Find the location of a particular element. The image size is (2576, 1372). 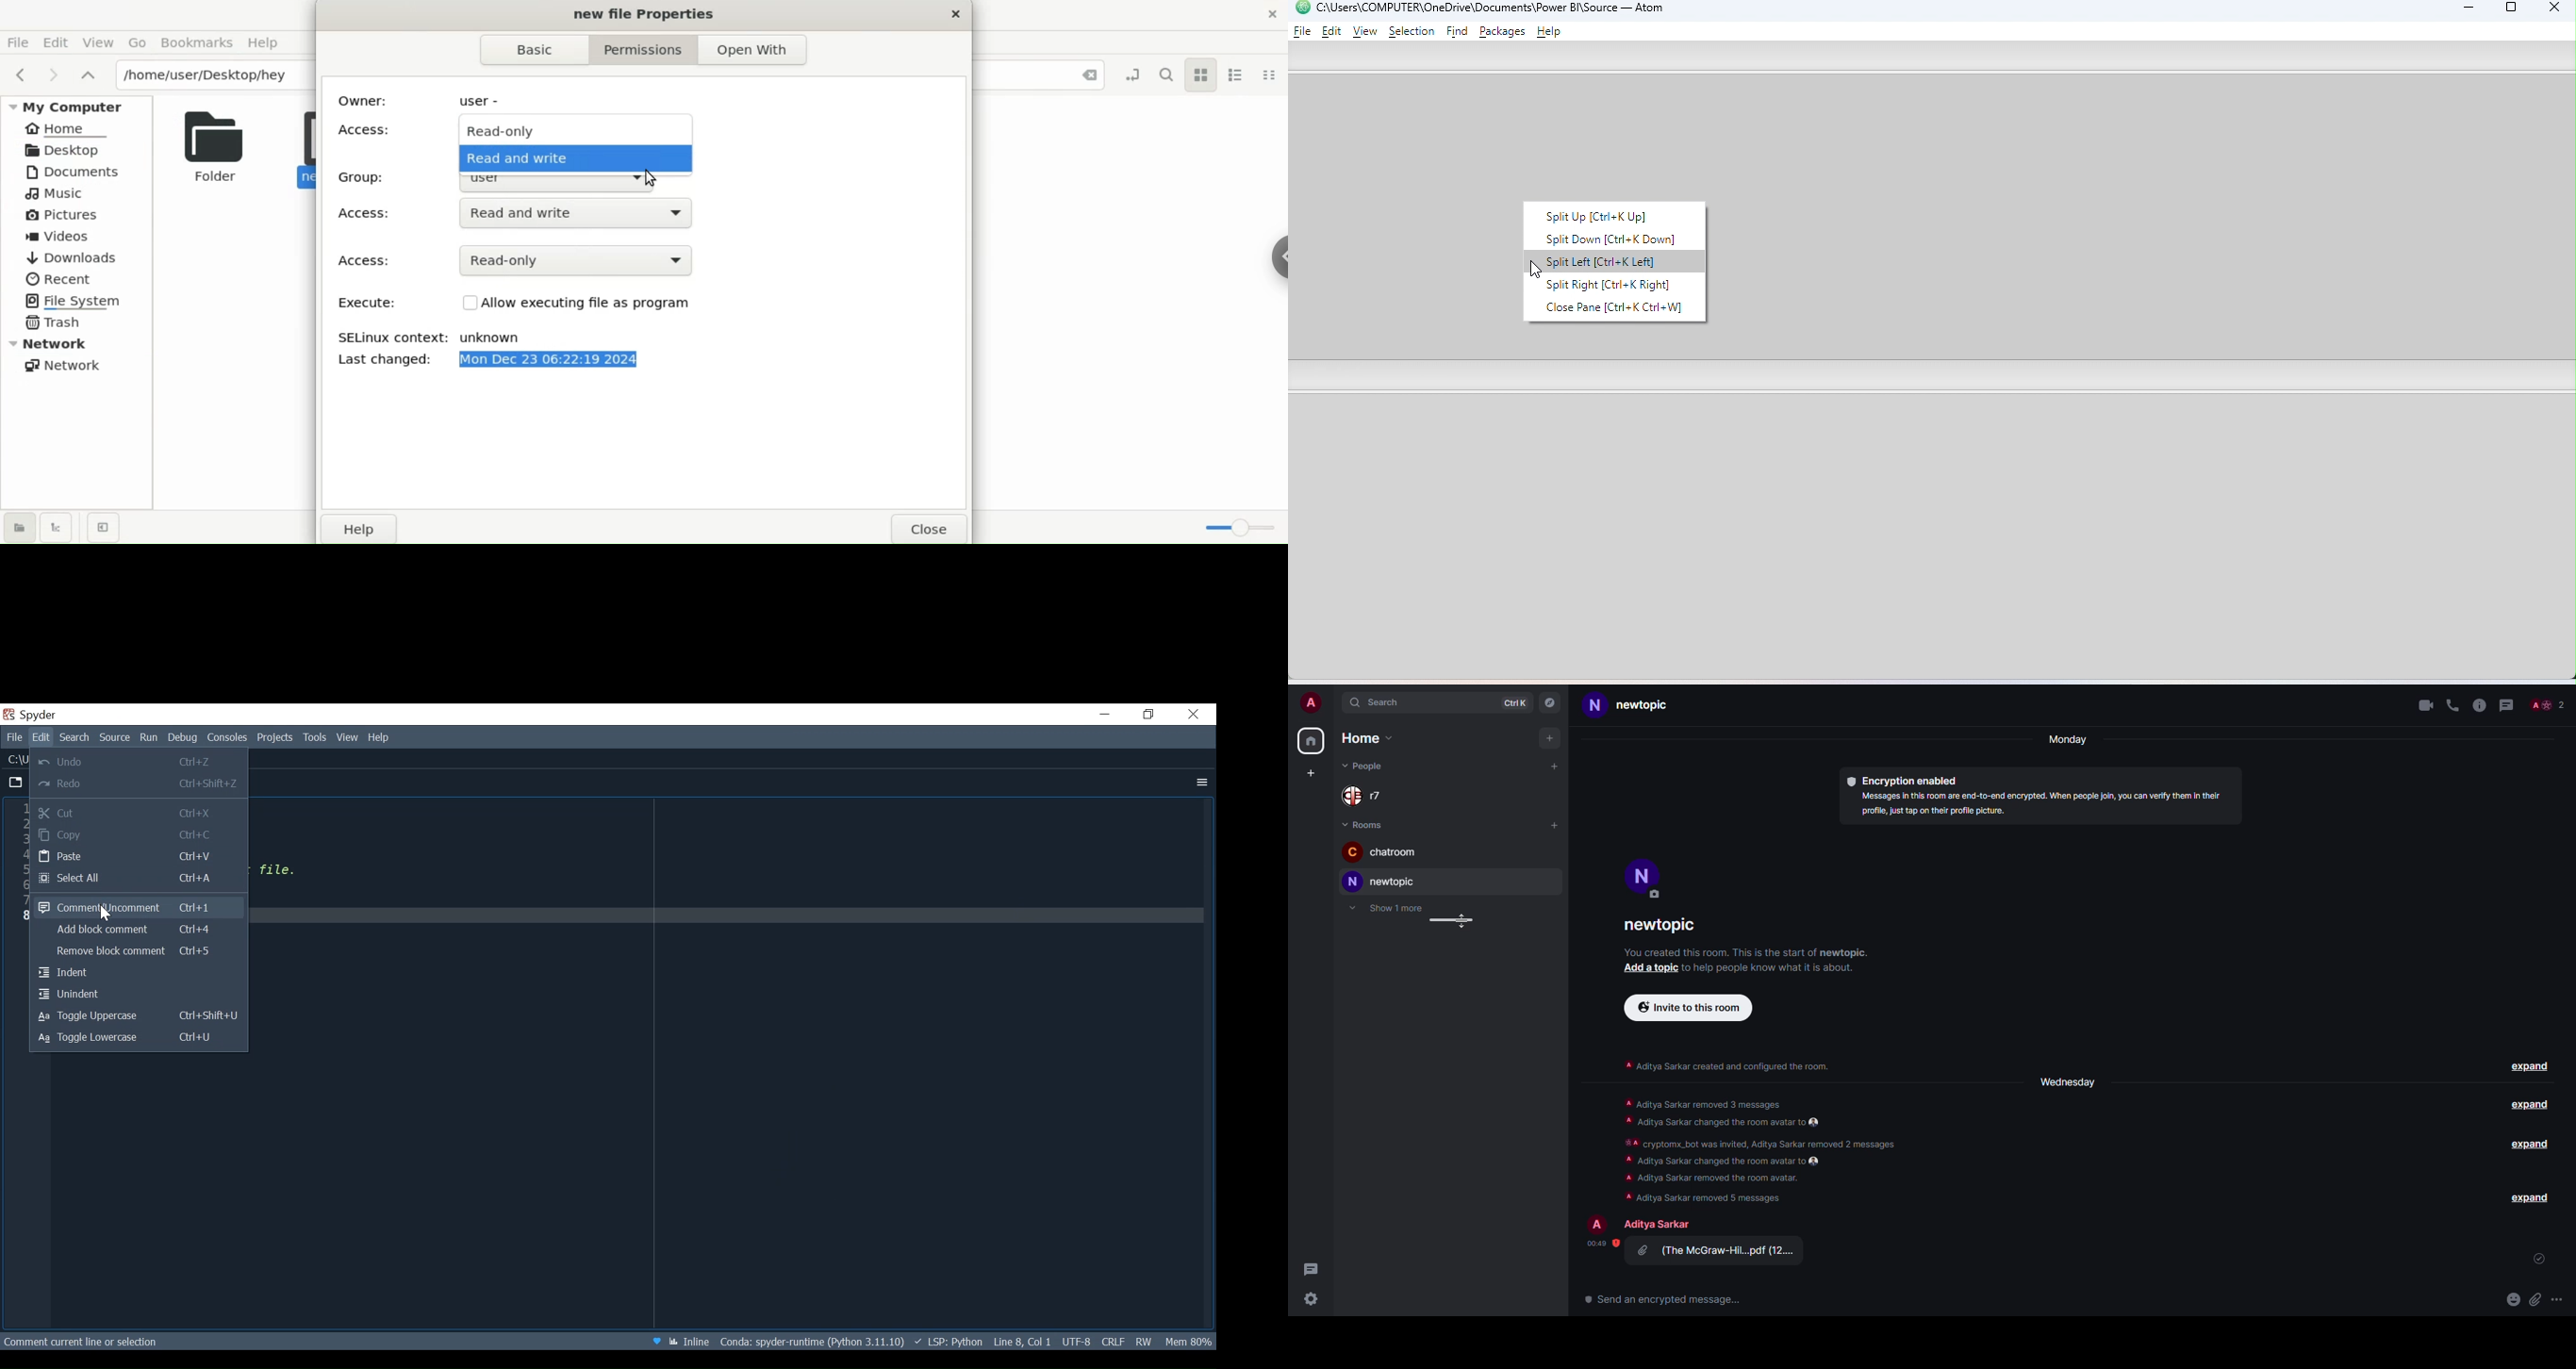

More Options is located at coordinates (1200, 782).